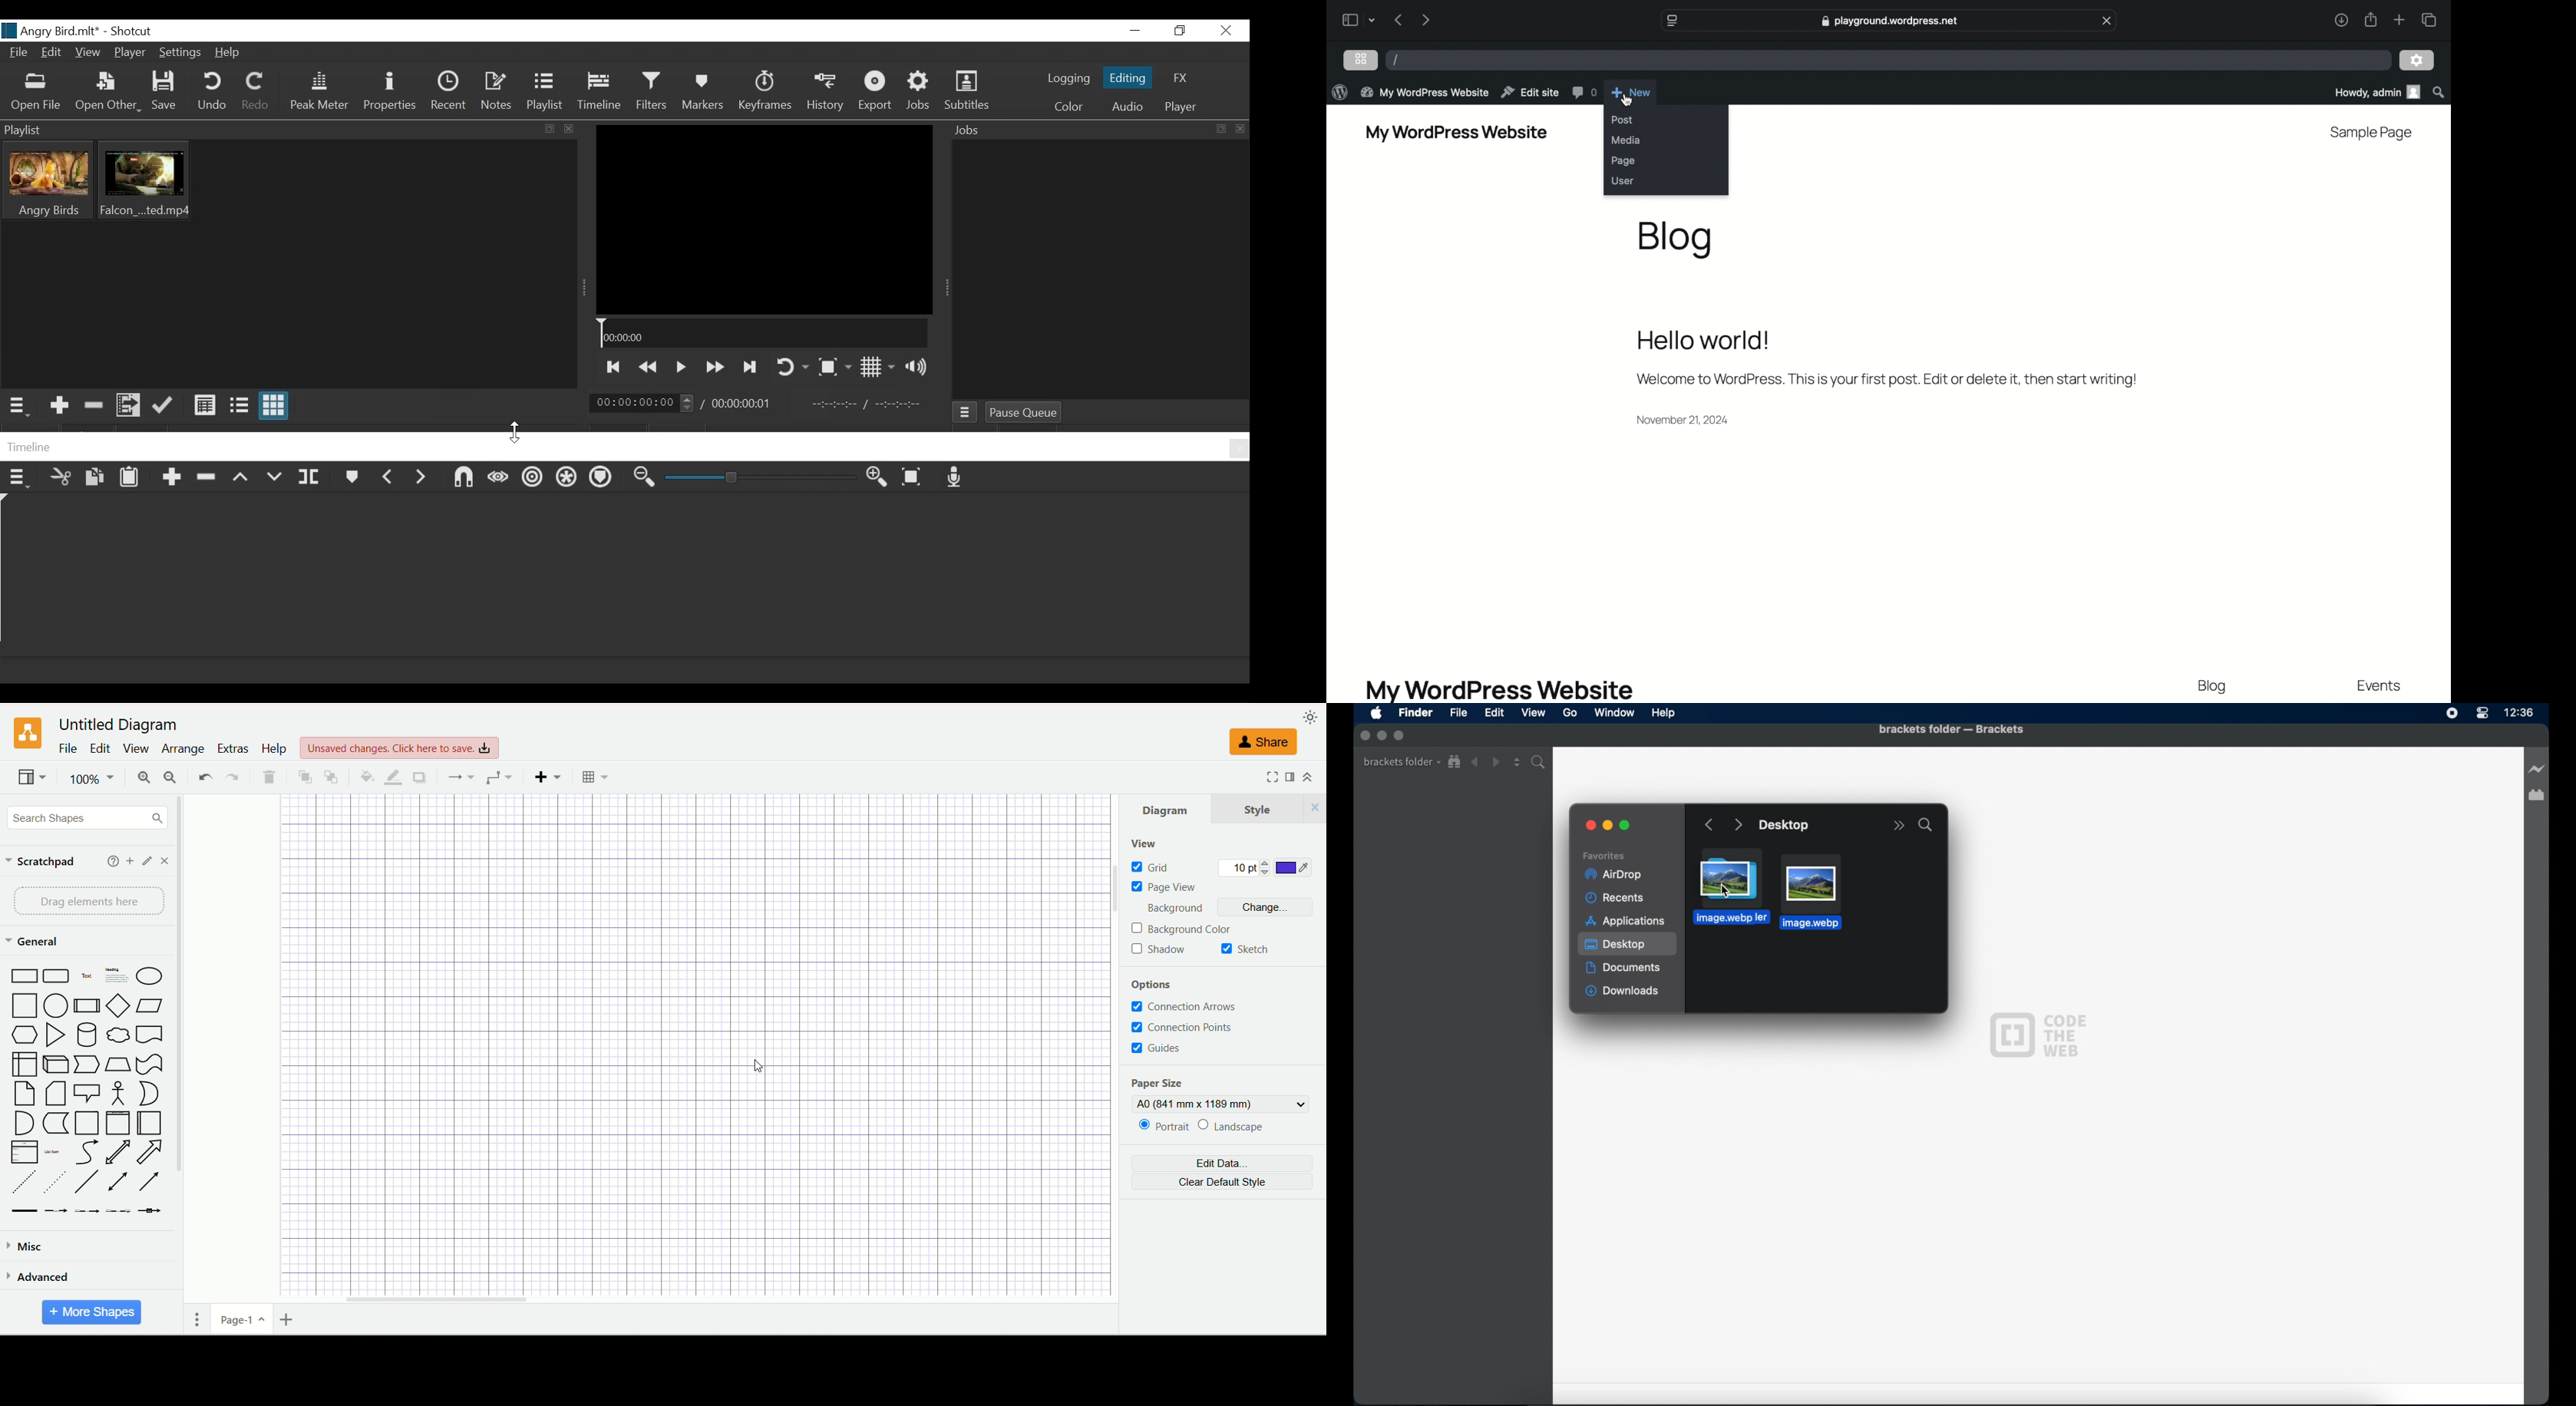 This screenshot has width=2576, height=1428. I want to click on Skip to te previous point, so click(612, 367).